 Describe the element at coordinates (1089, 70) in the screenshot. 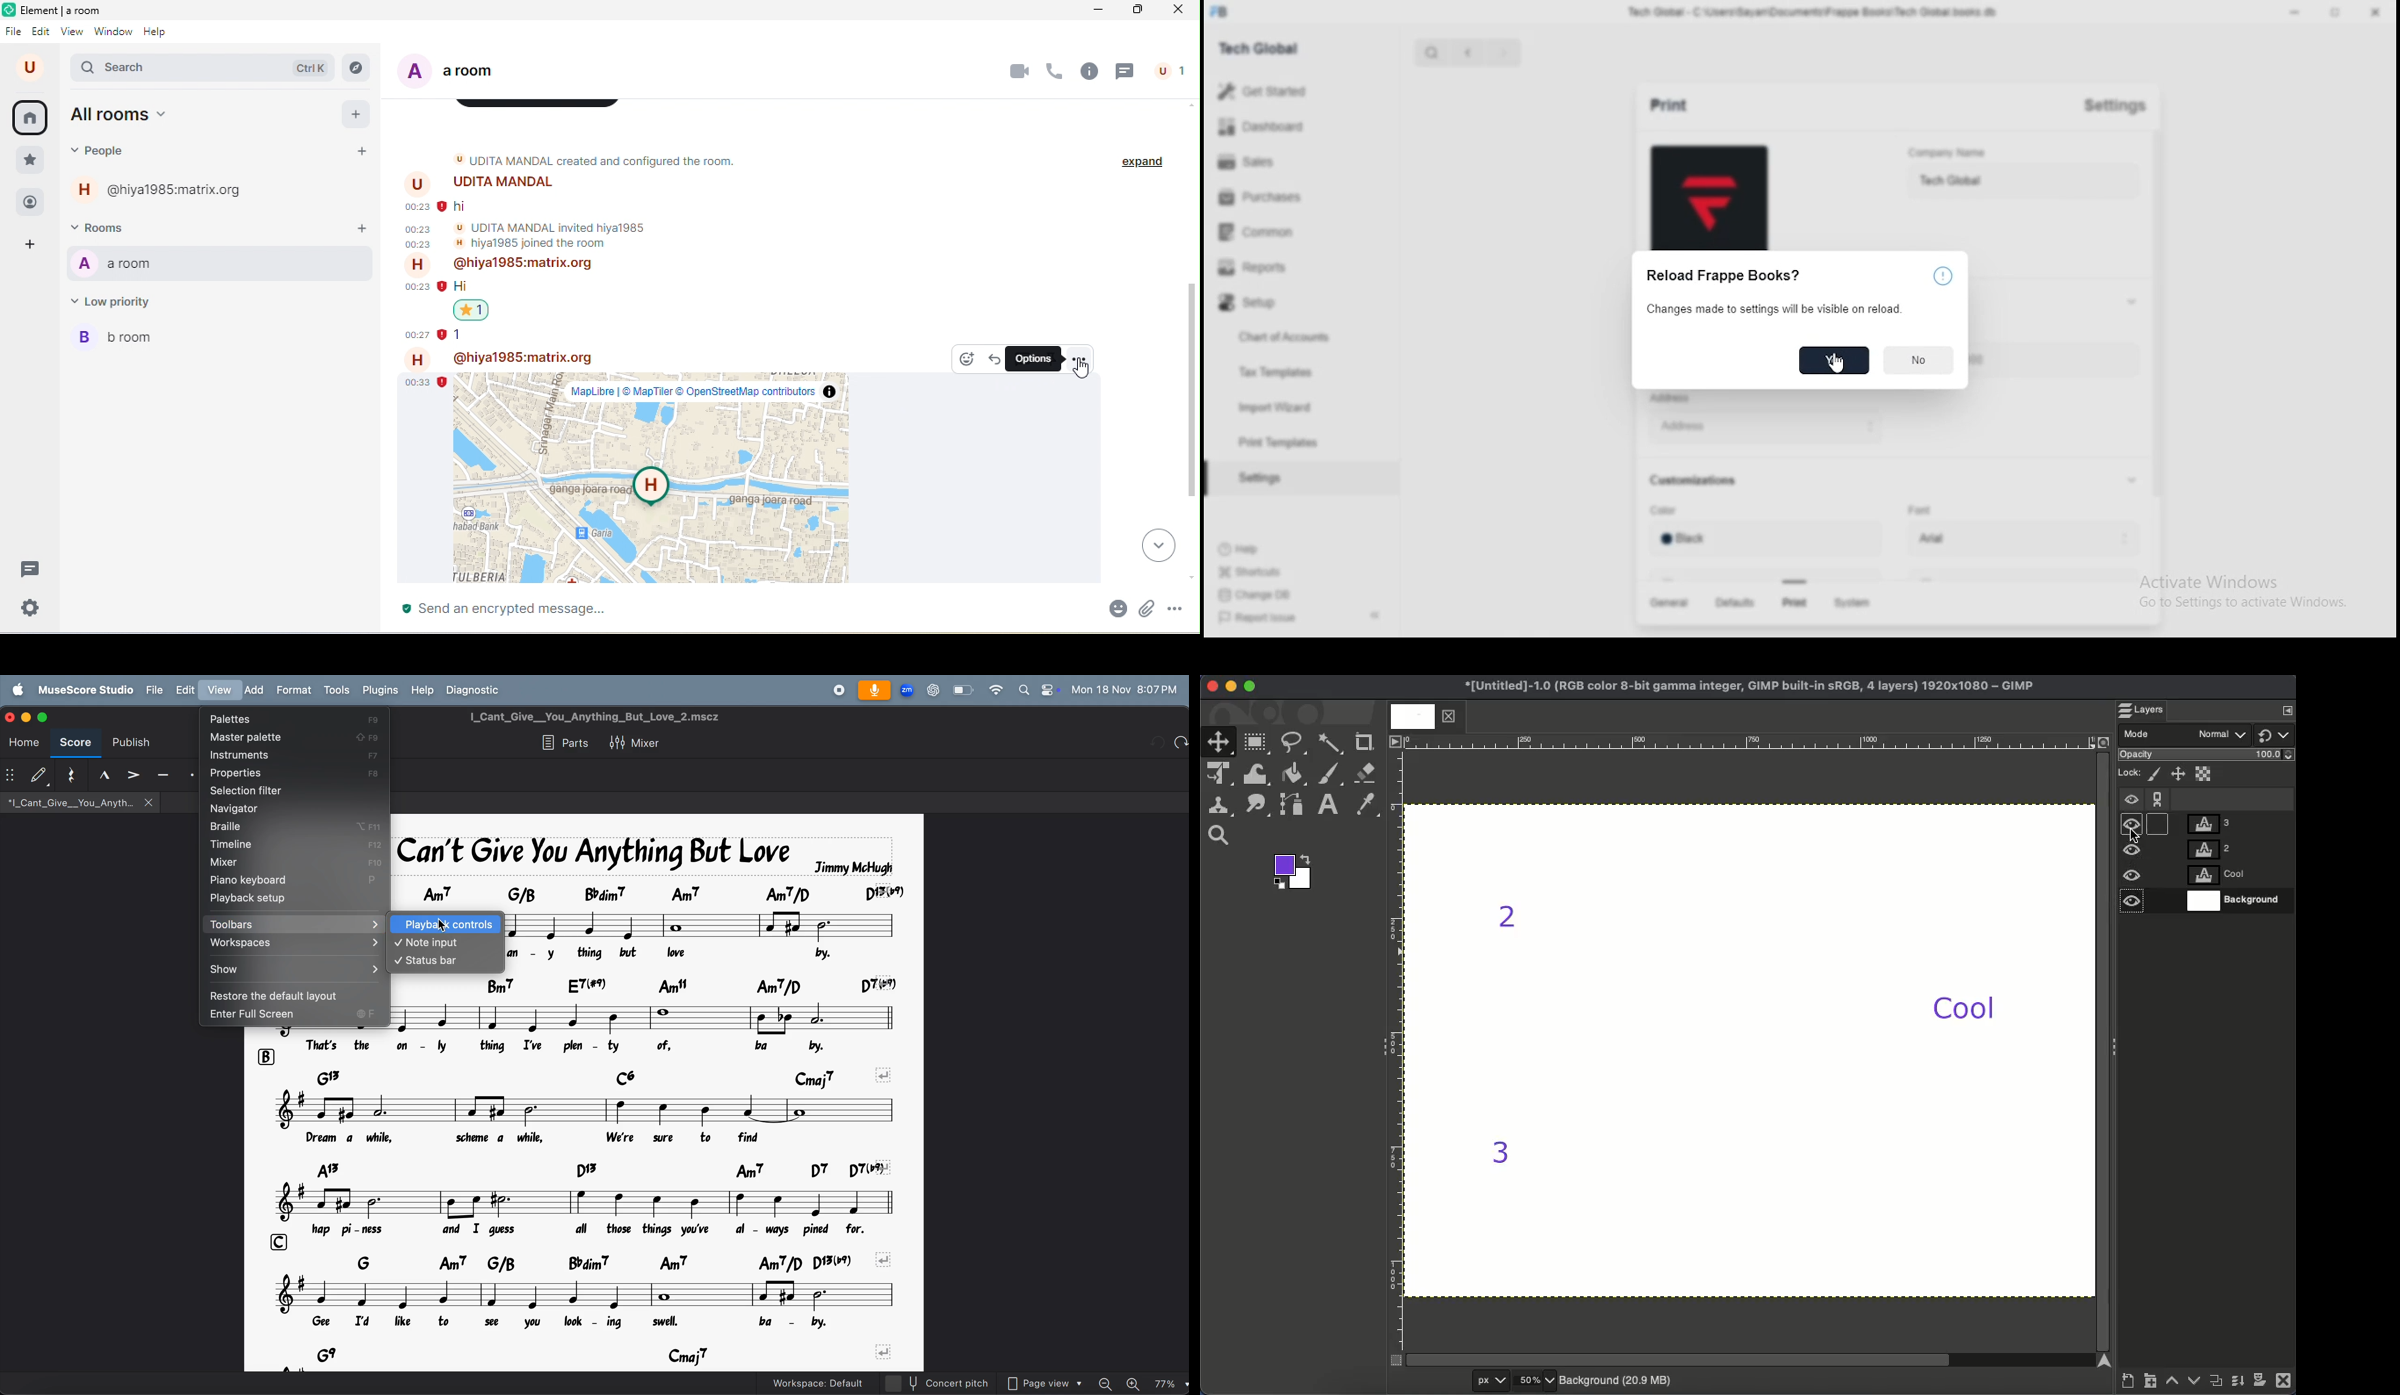

I see `room info` at that location.